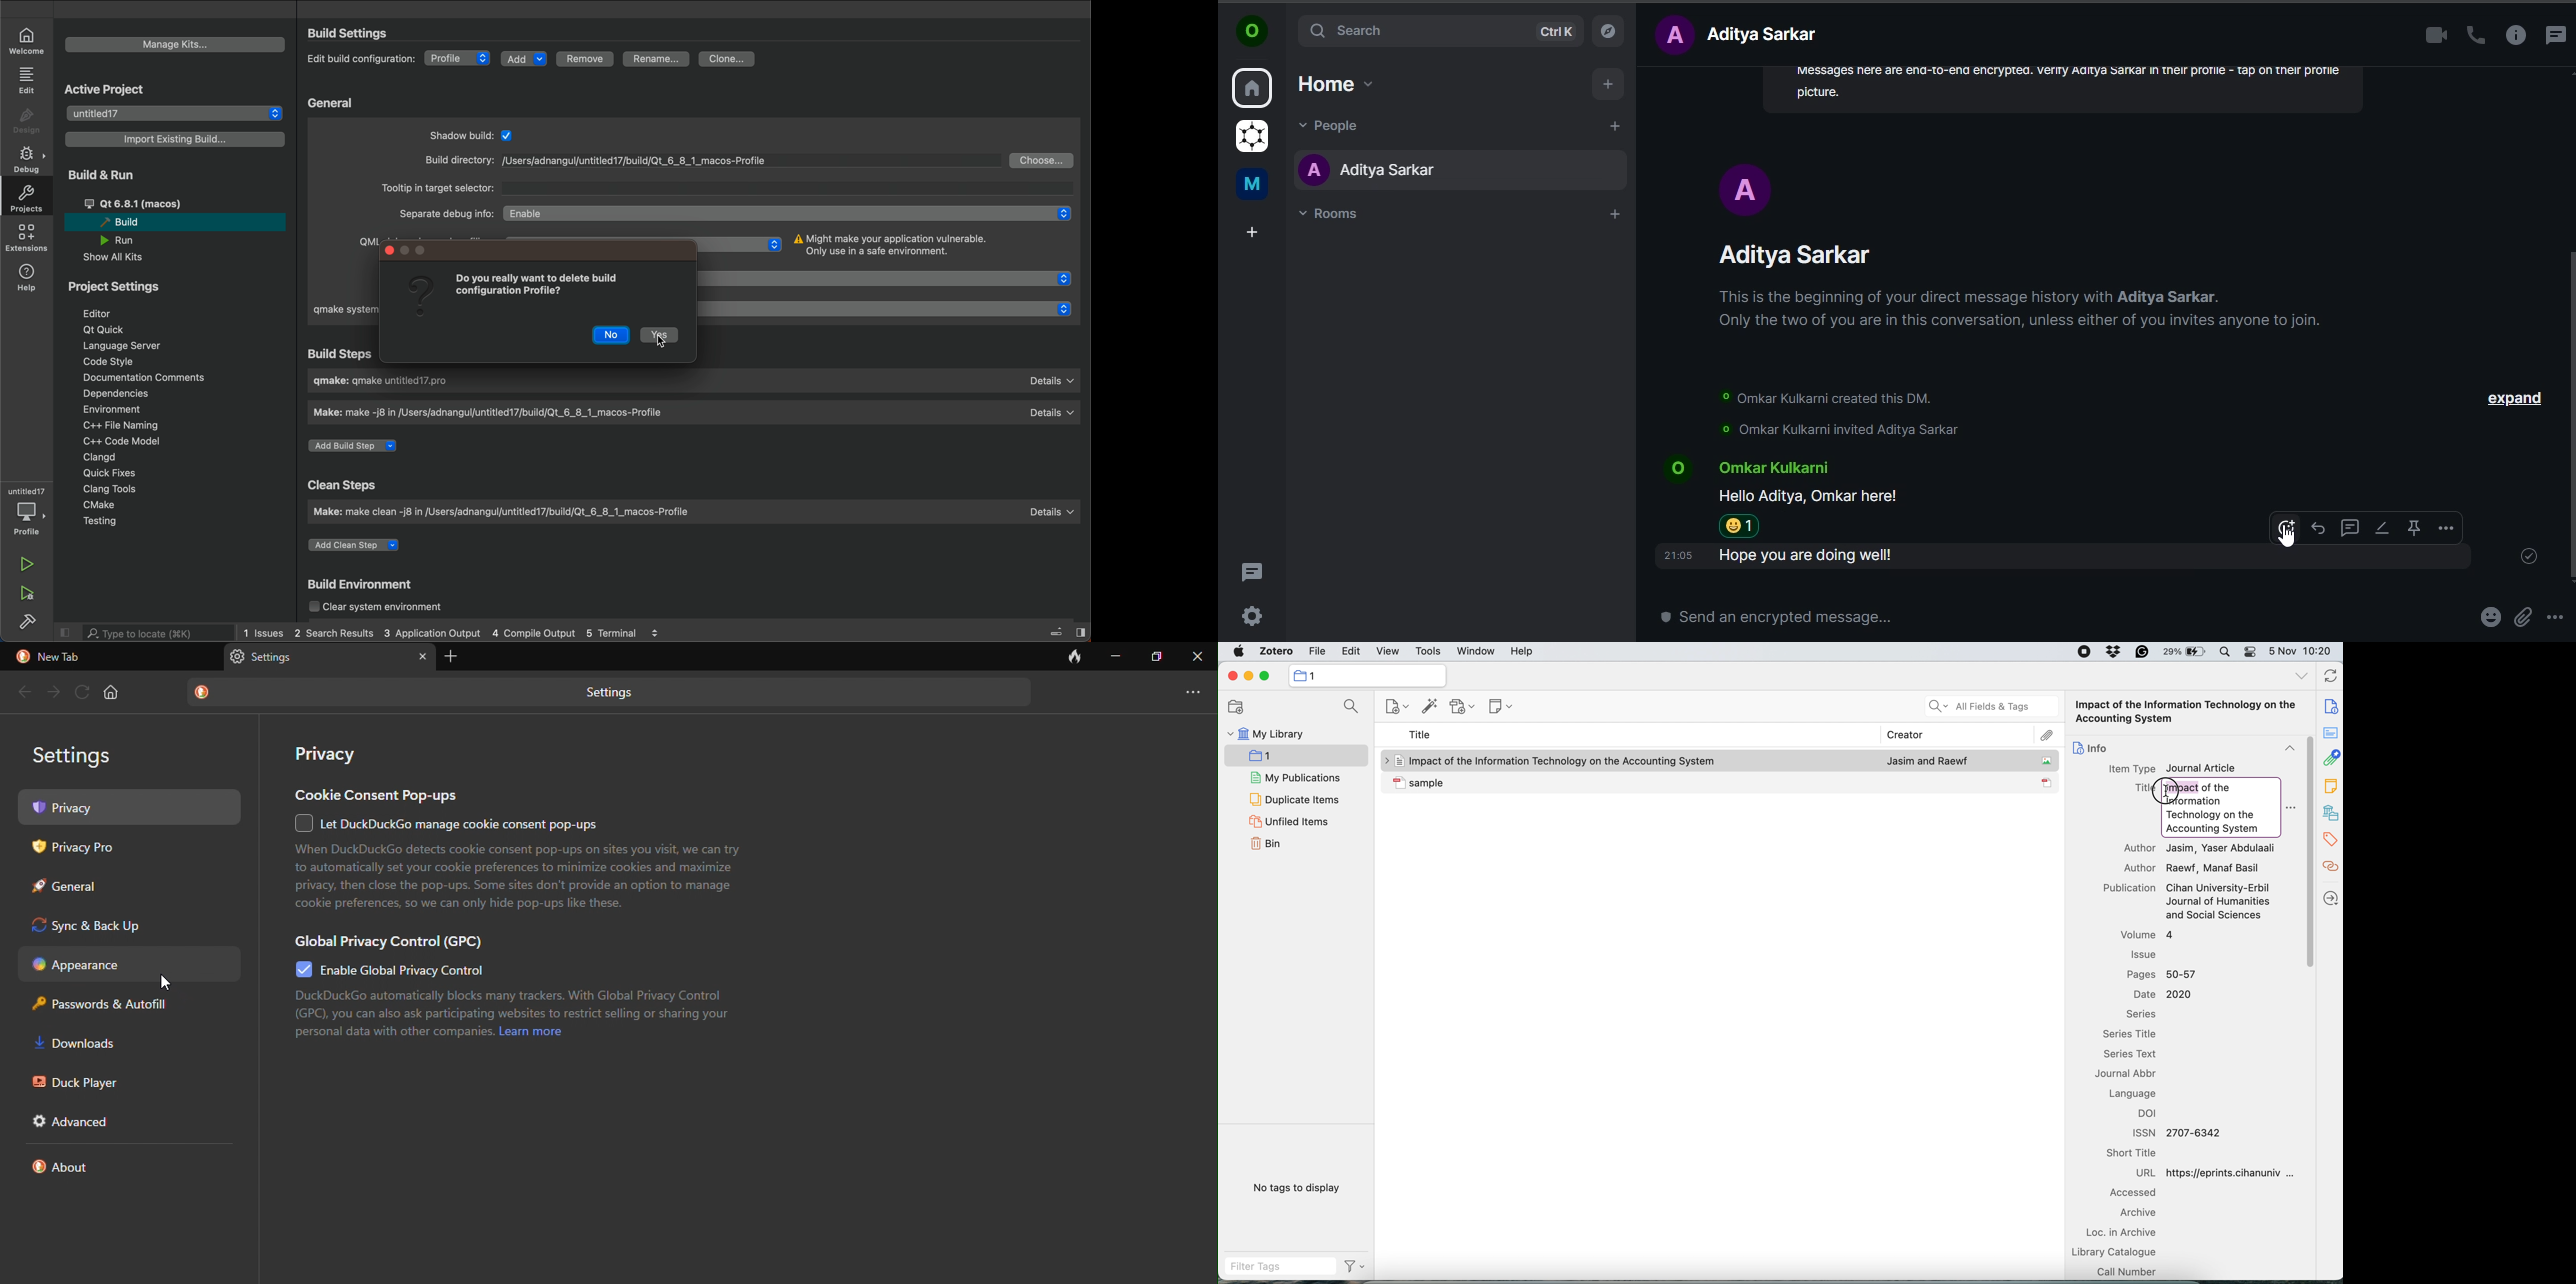 This screenshot has width=2576, height=1288. I want to click on debug type, so click(459, 59).